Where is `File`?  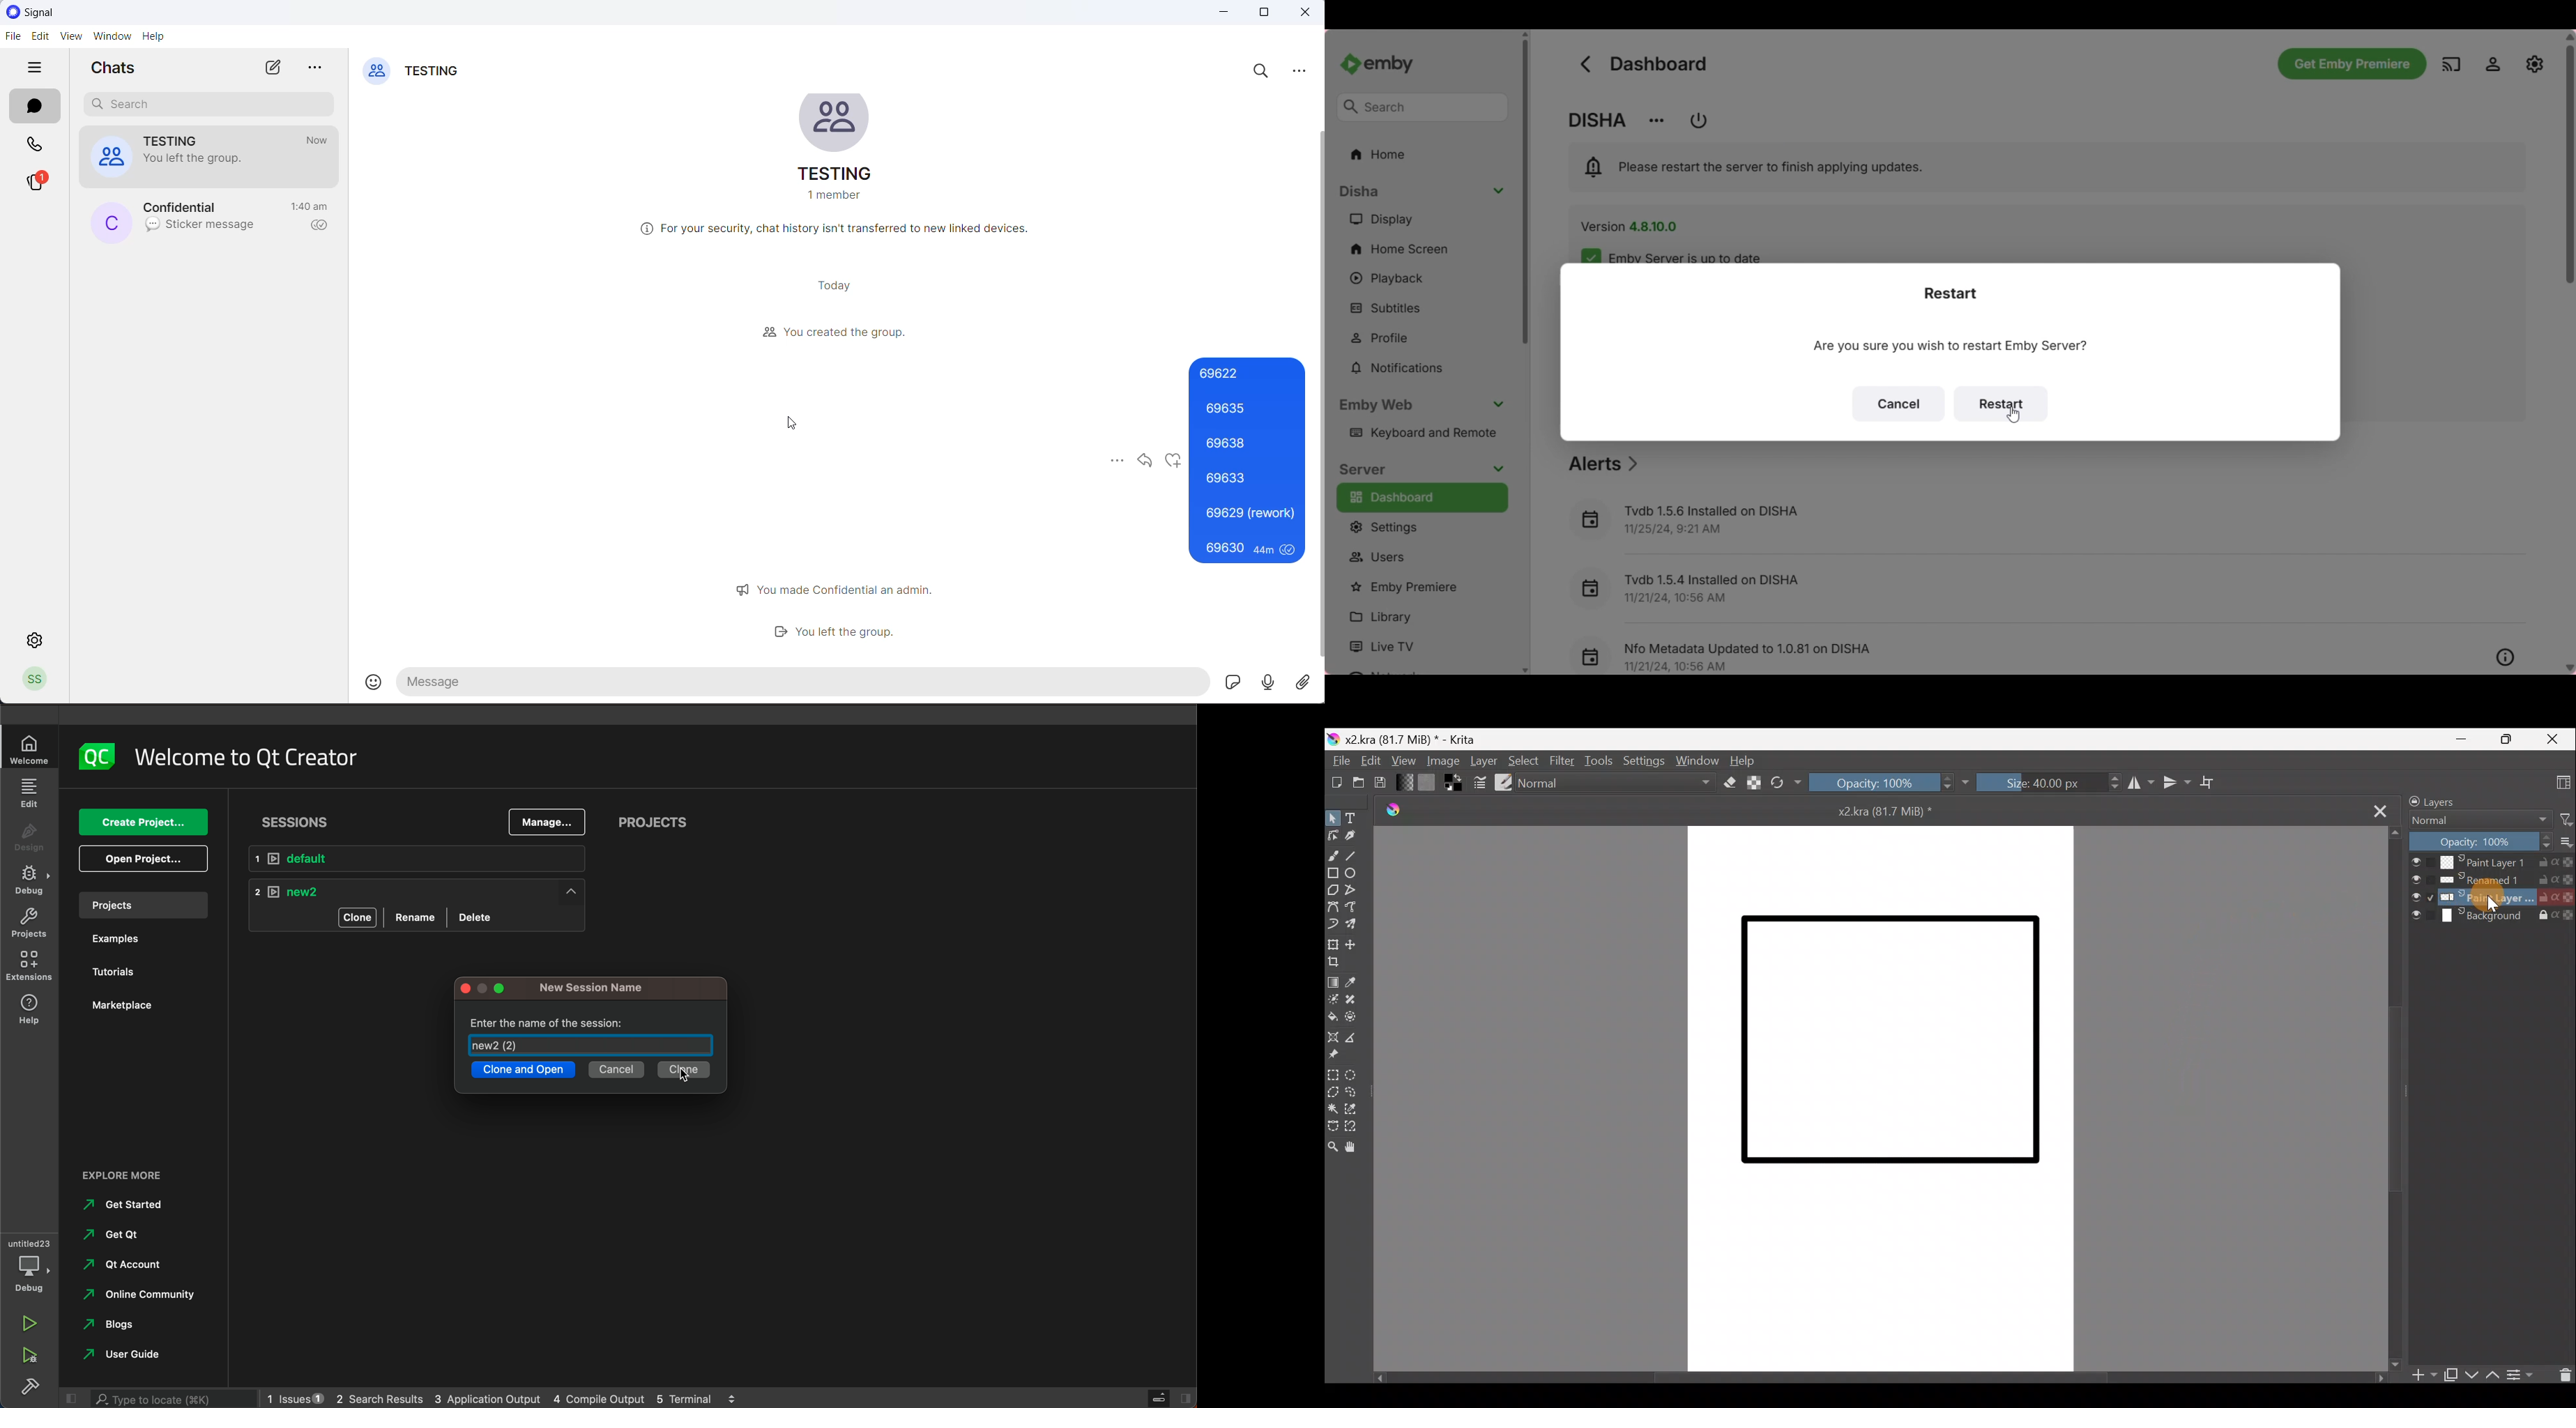
File is located at coordinates (1339, 760).